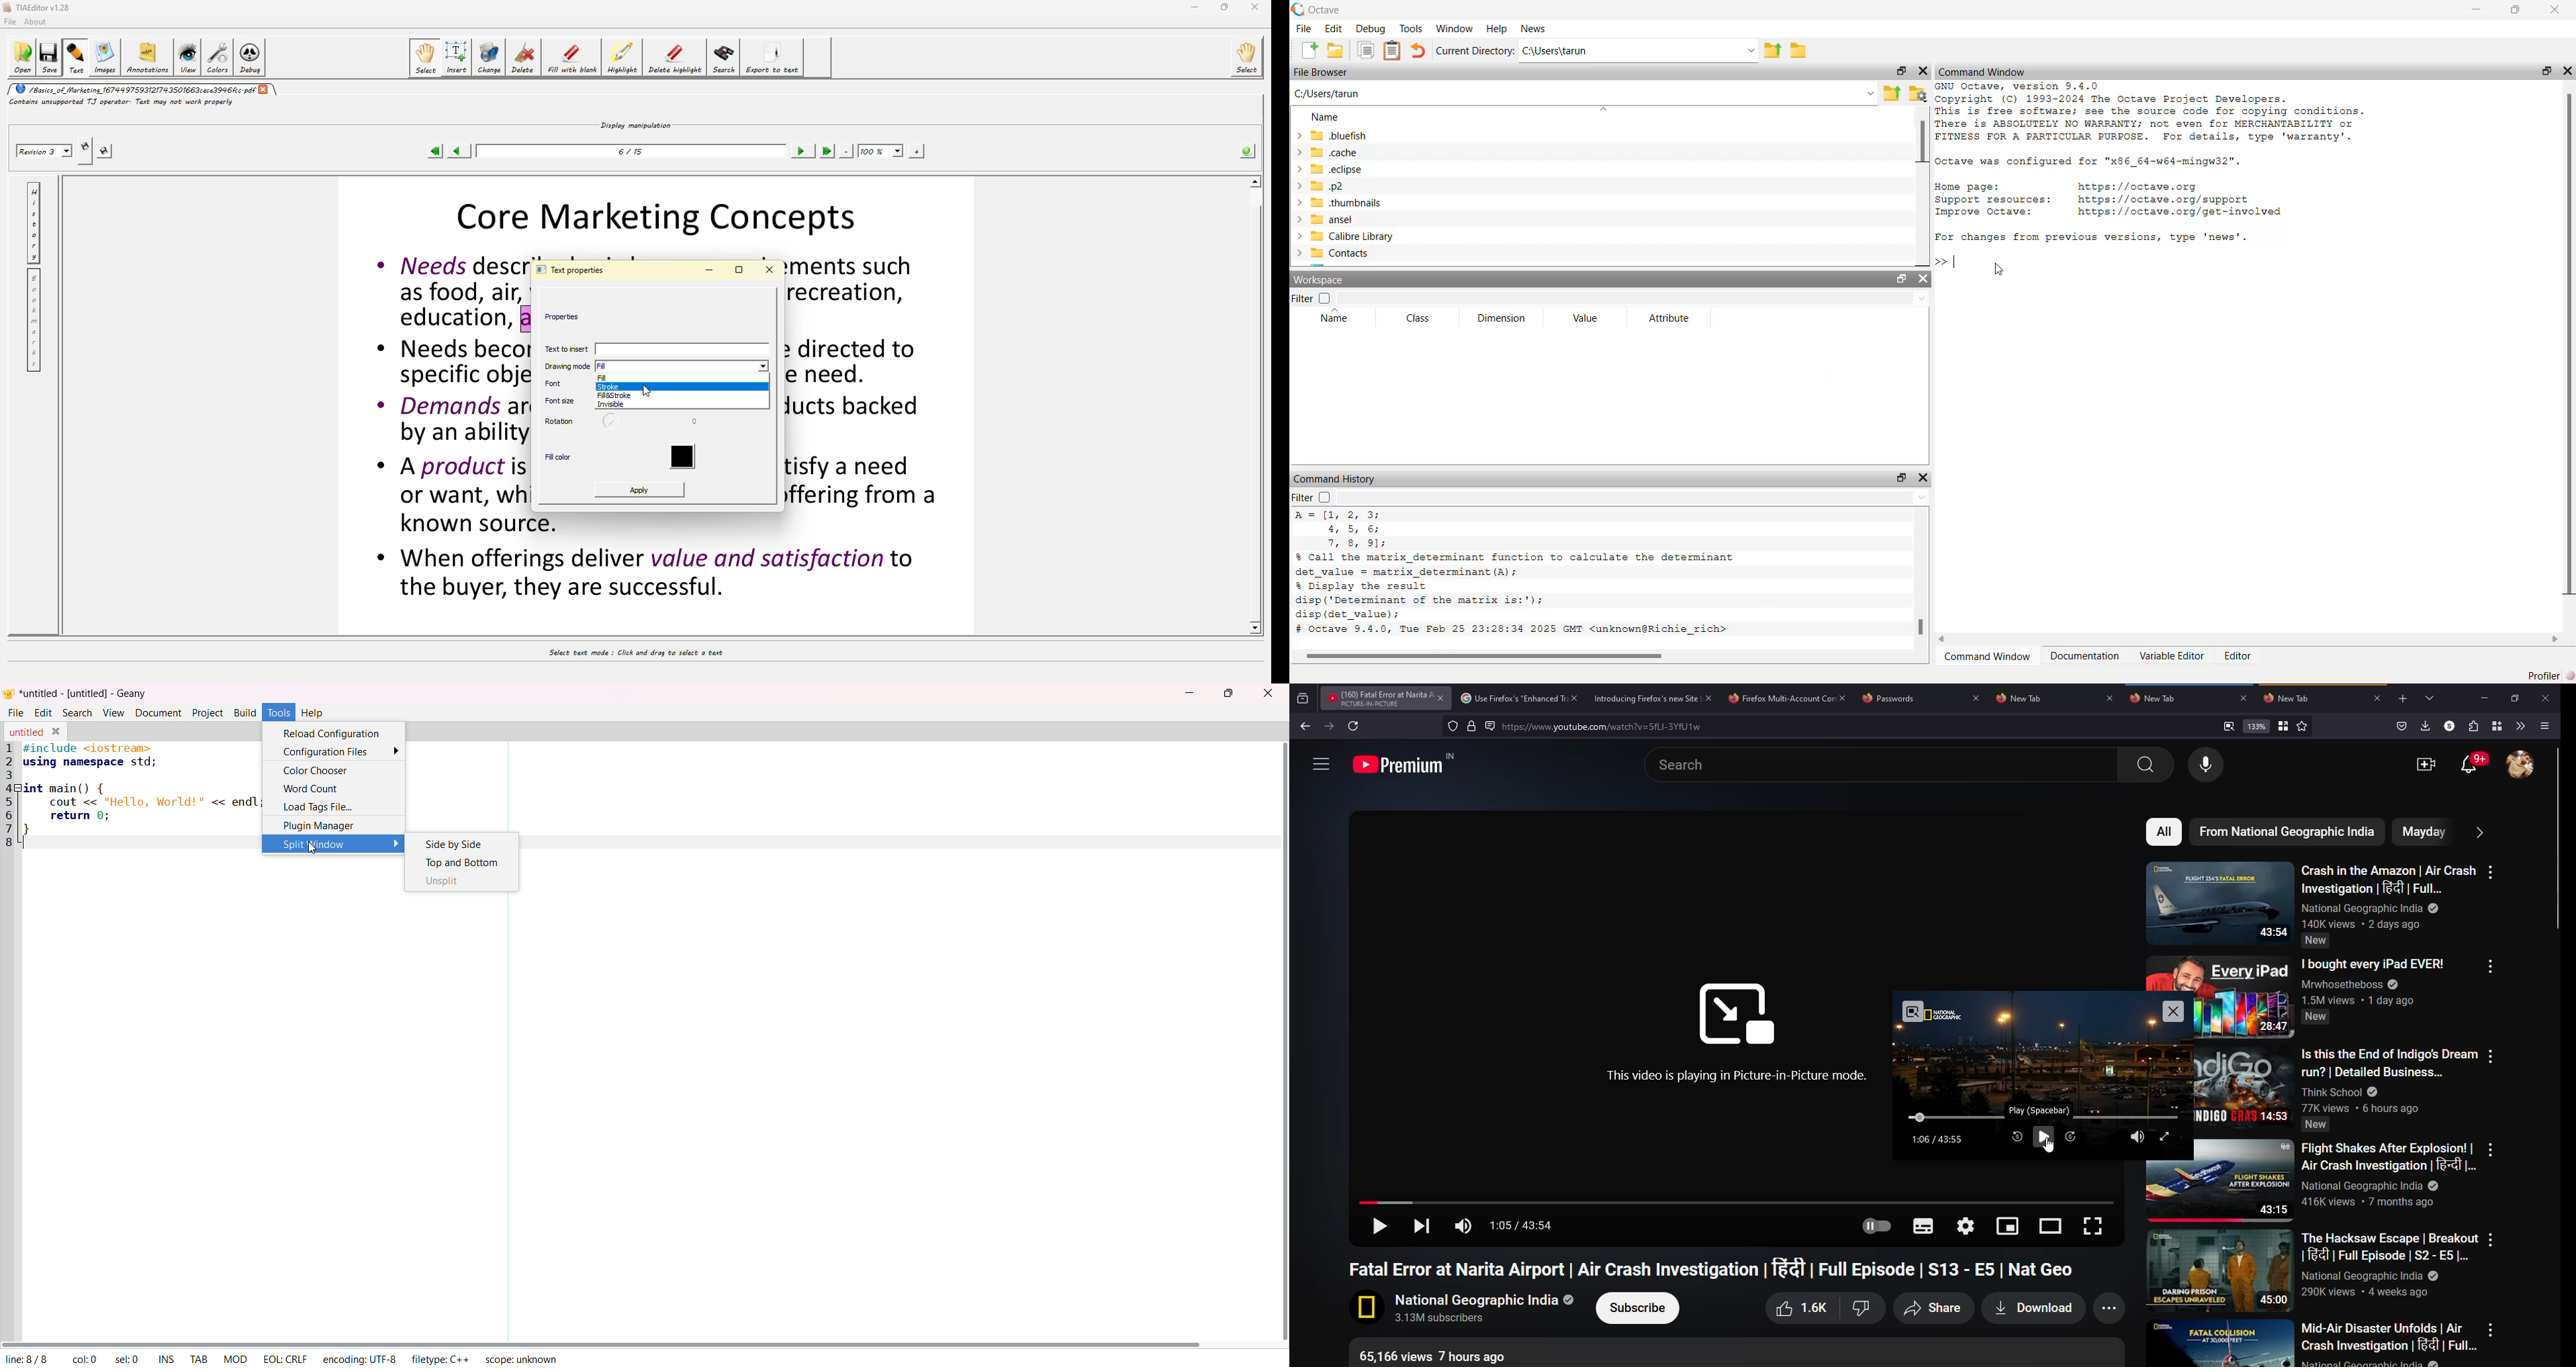 This screenshot has height=1372, width=2576. Describe the element at coordinates (1324, 498) in the screenshot. I see `off` at that location.